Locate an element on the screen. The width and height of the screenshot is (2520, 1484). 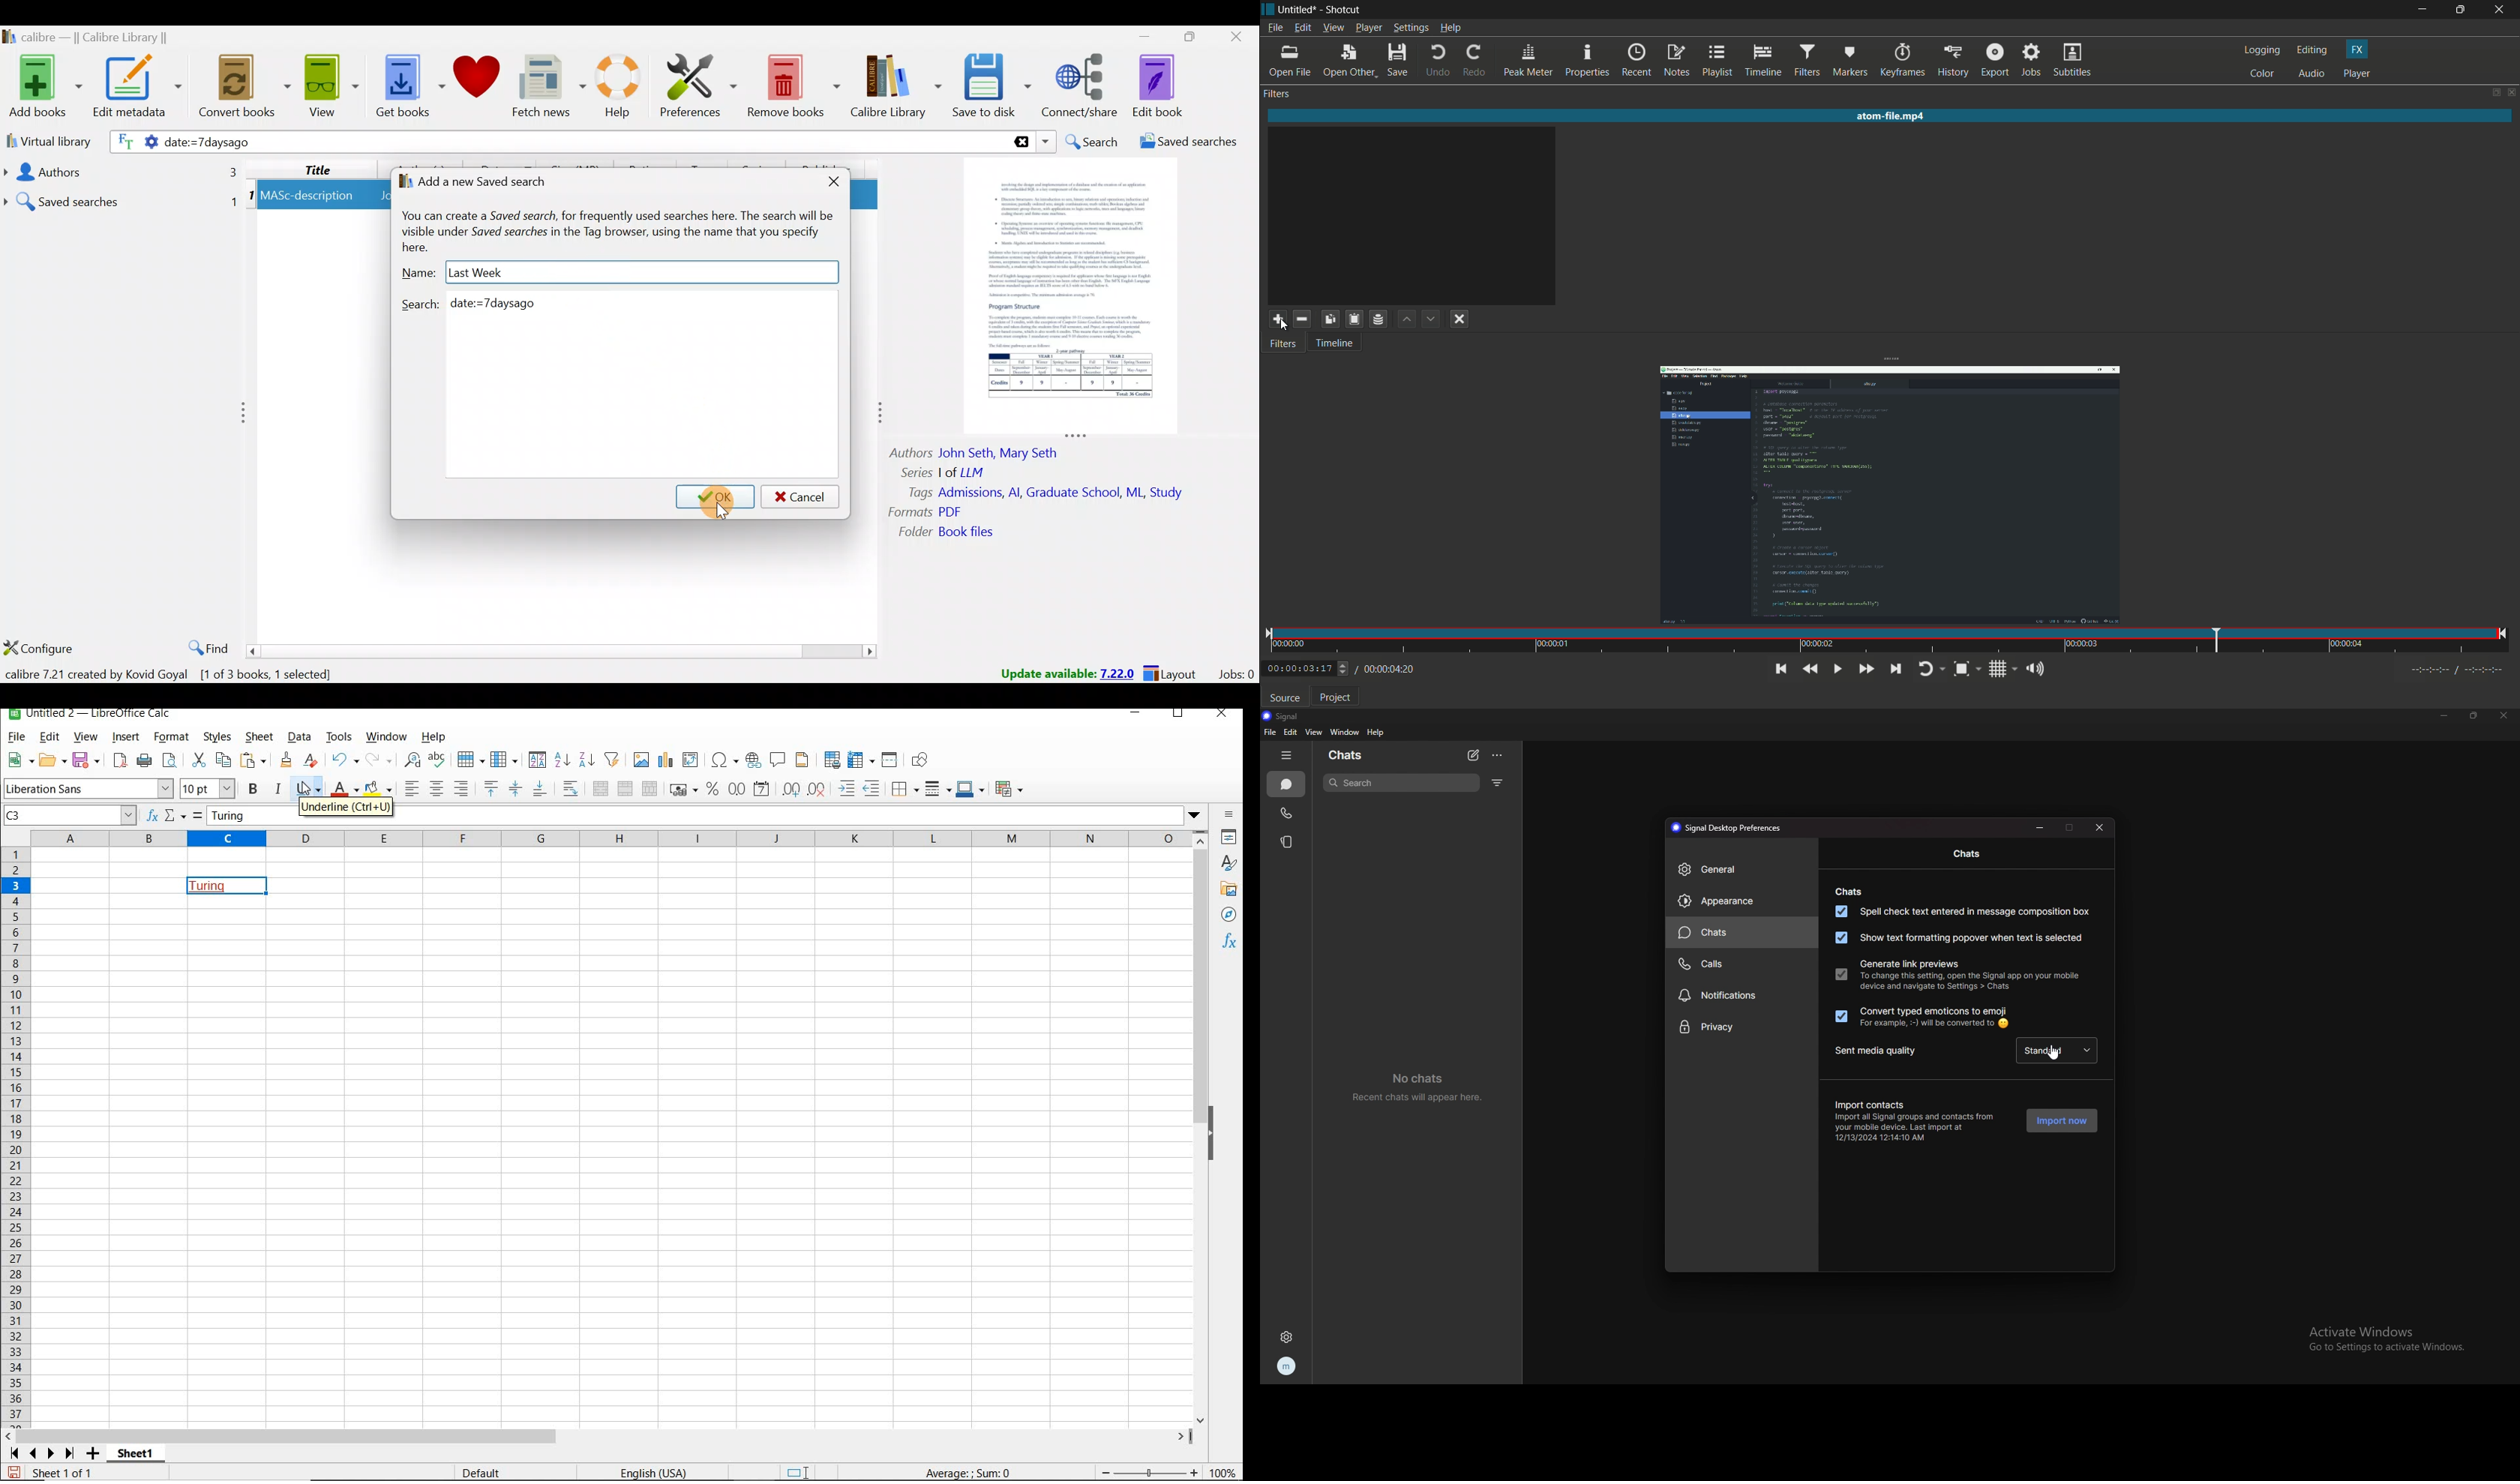
DECREASE INDENT is located at coordinates (872, 789).